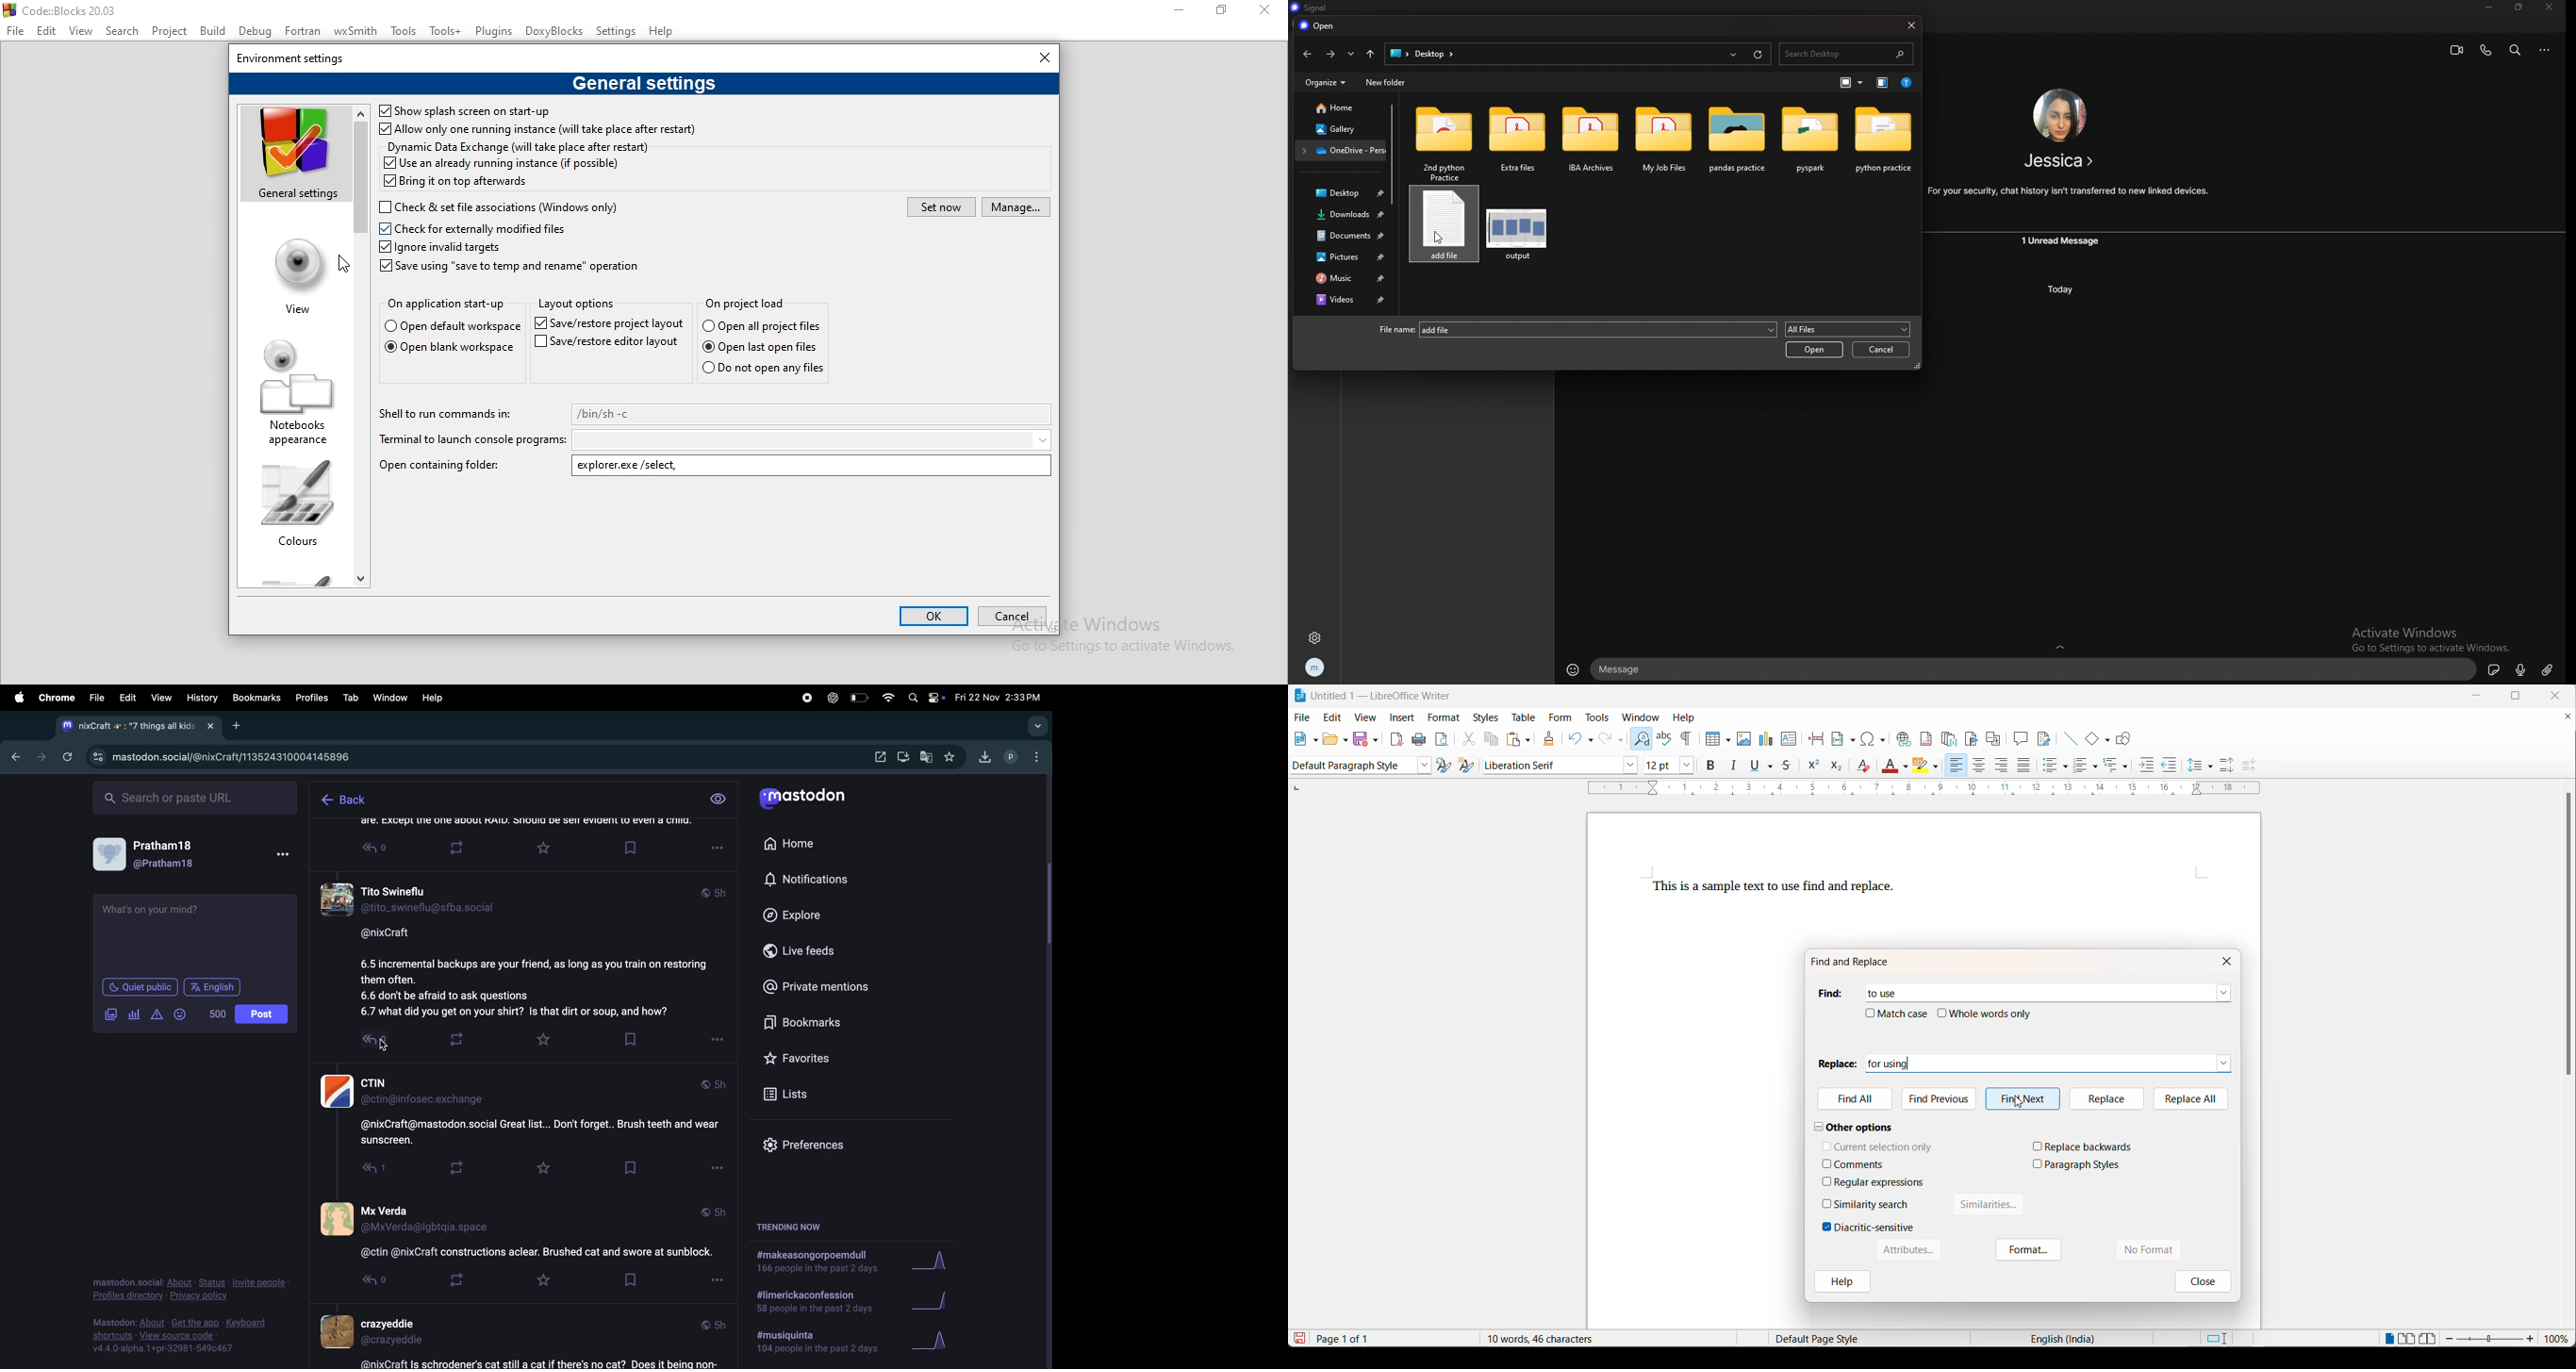  I want to click on Open all project files, so click(760, 325).